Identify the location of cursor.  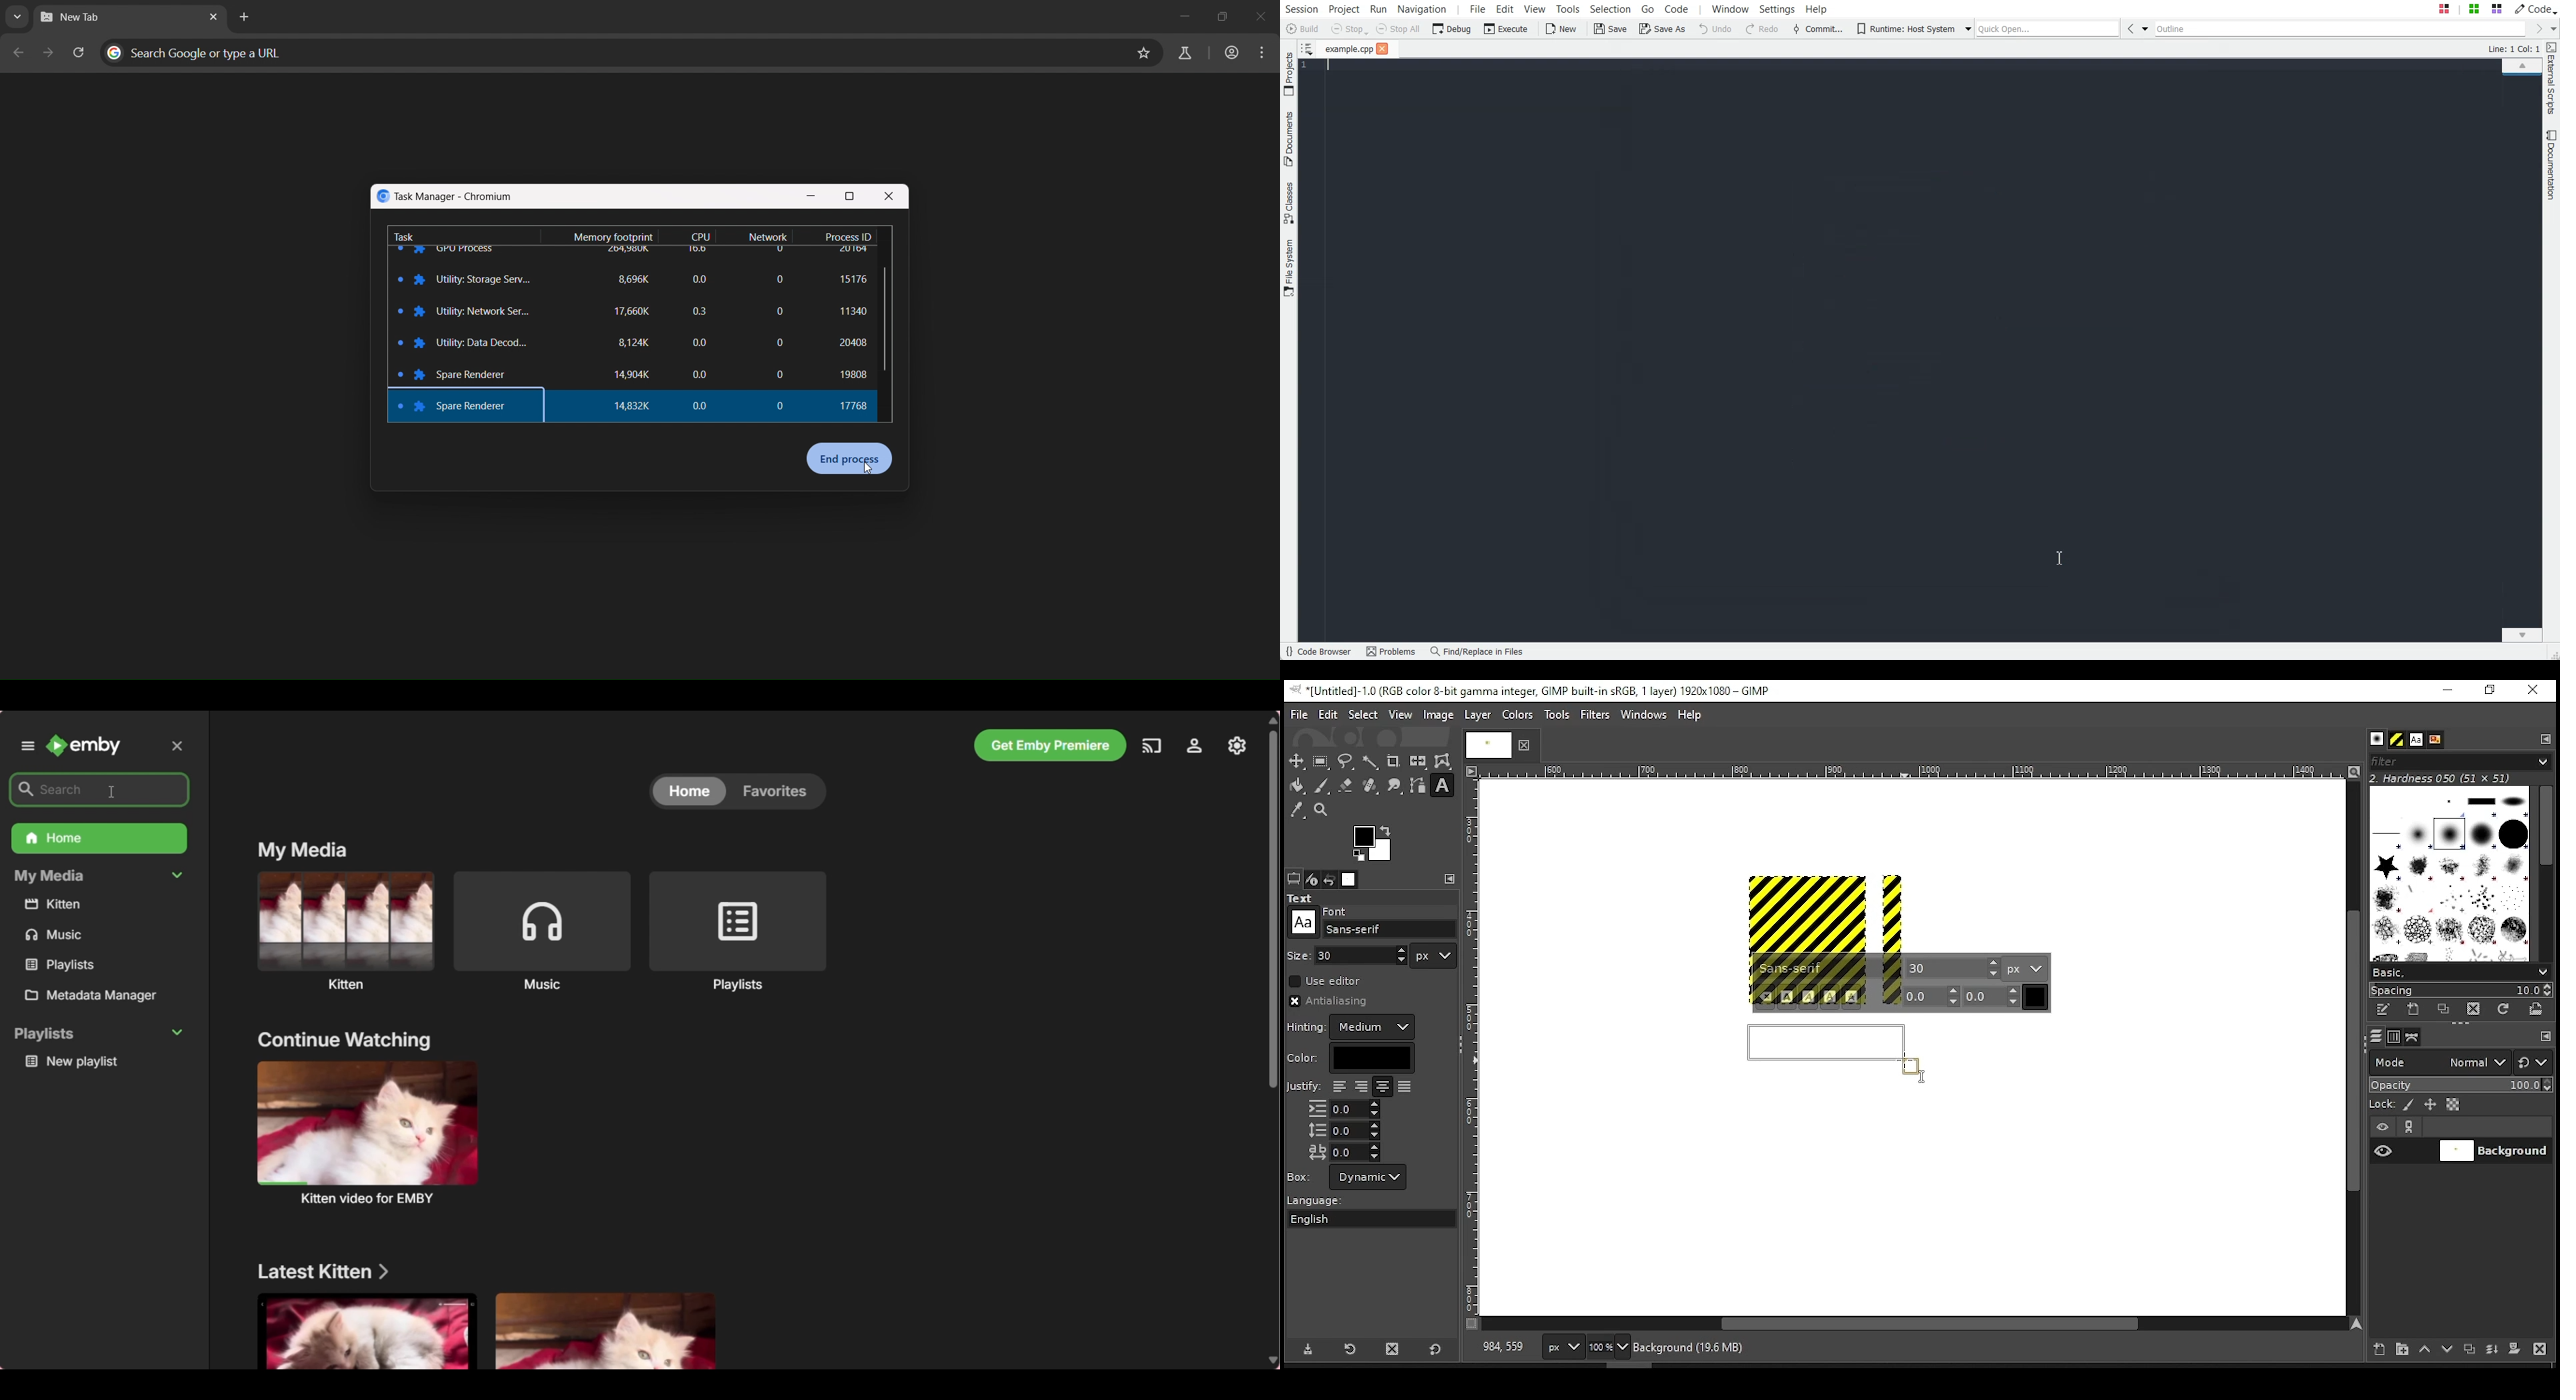
(869, 469).